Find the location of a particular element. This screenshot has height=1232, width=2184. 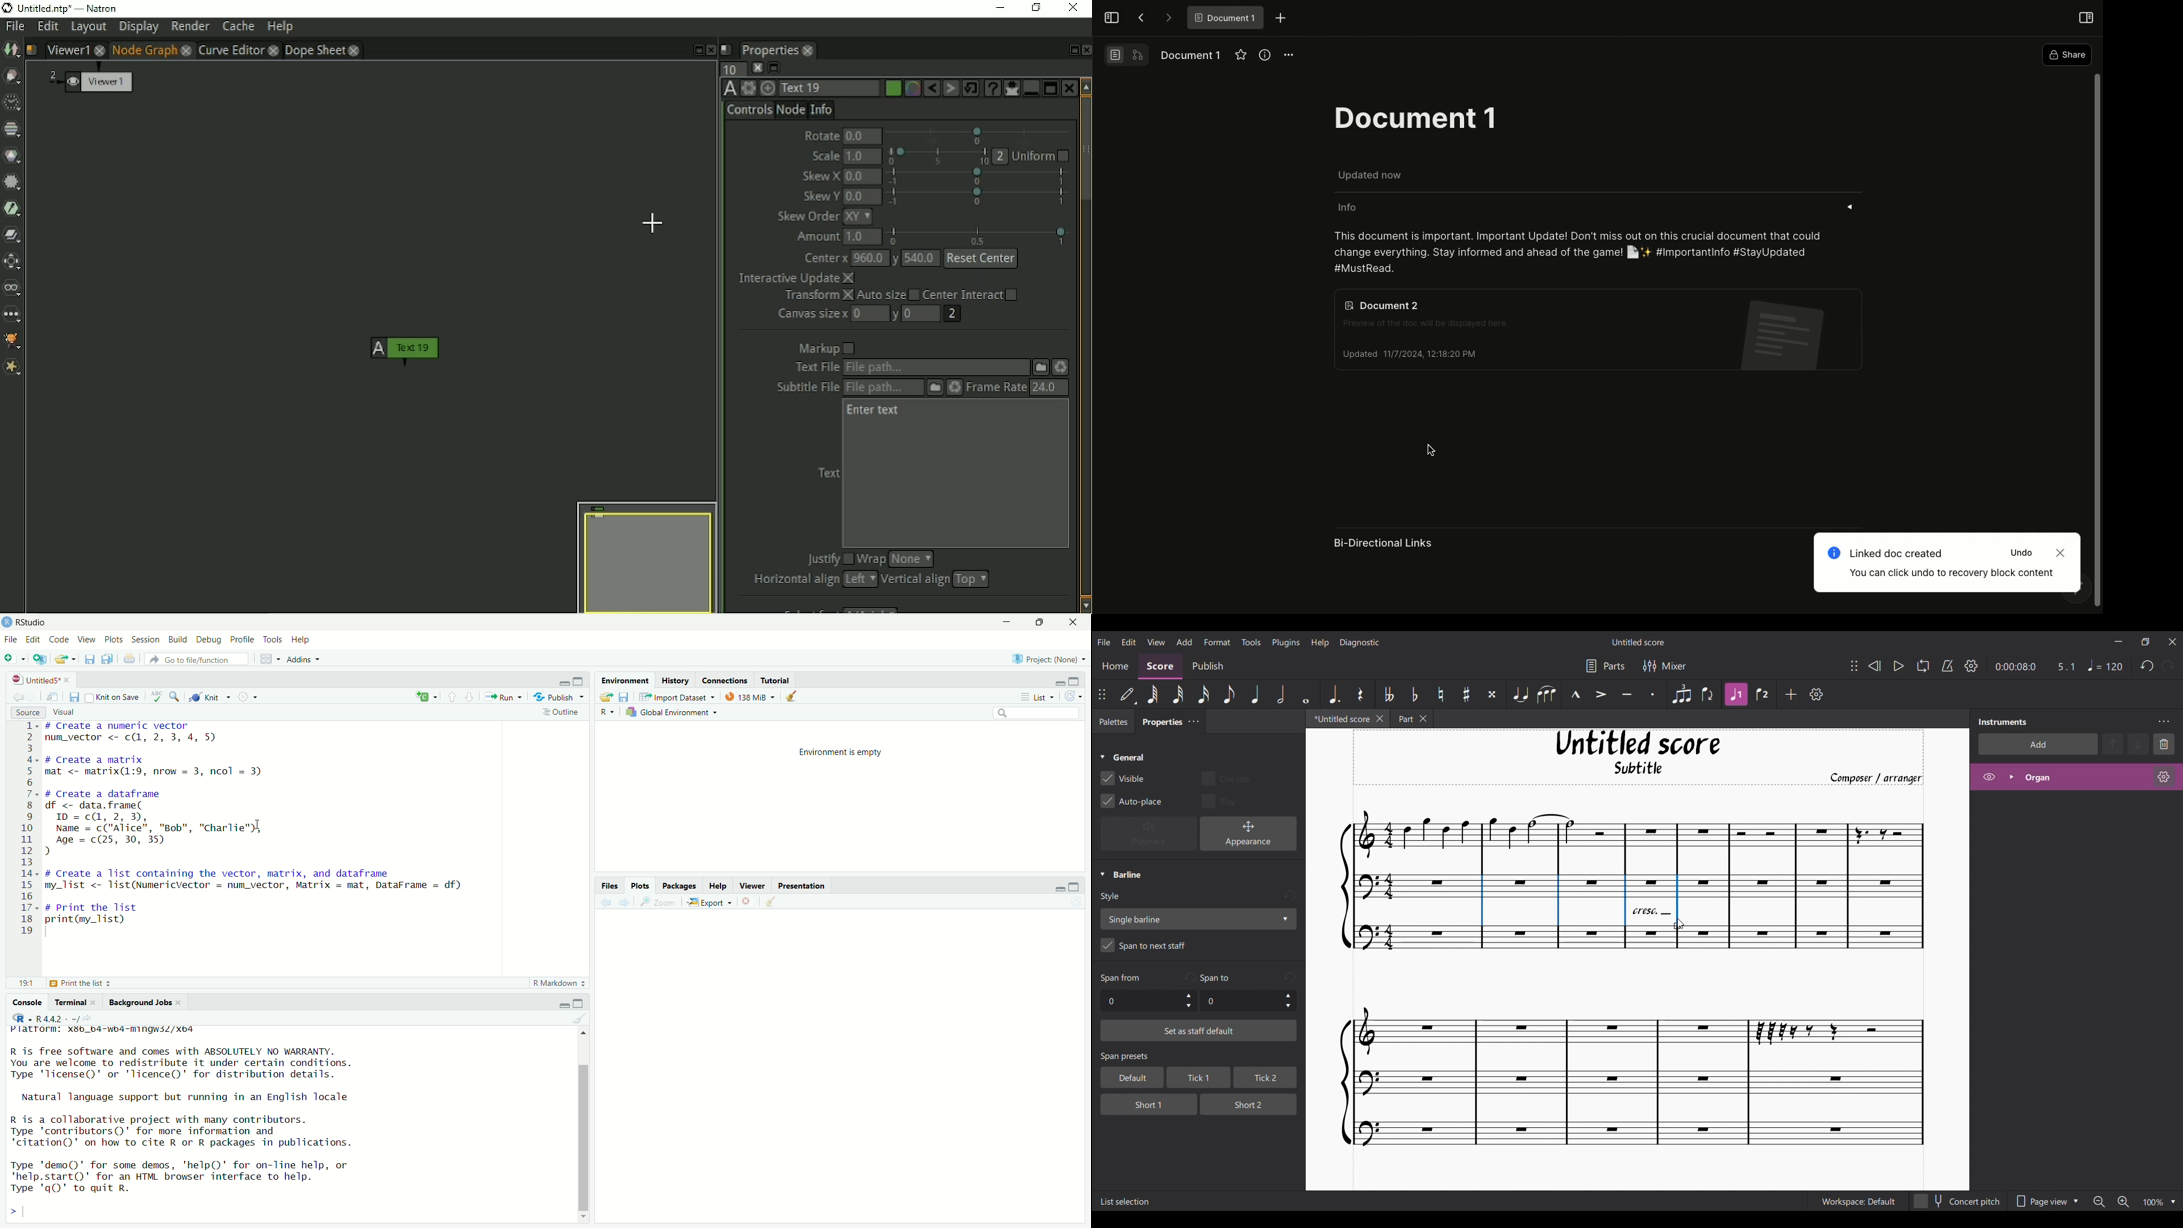

add script is located at coordinates (40, 661).